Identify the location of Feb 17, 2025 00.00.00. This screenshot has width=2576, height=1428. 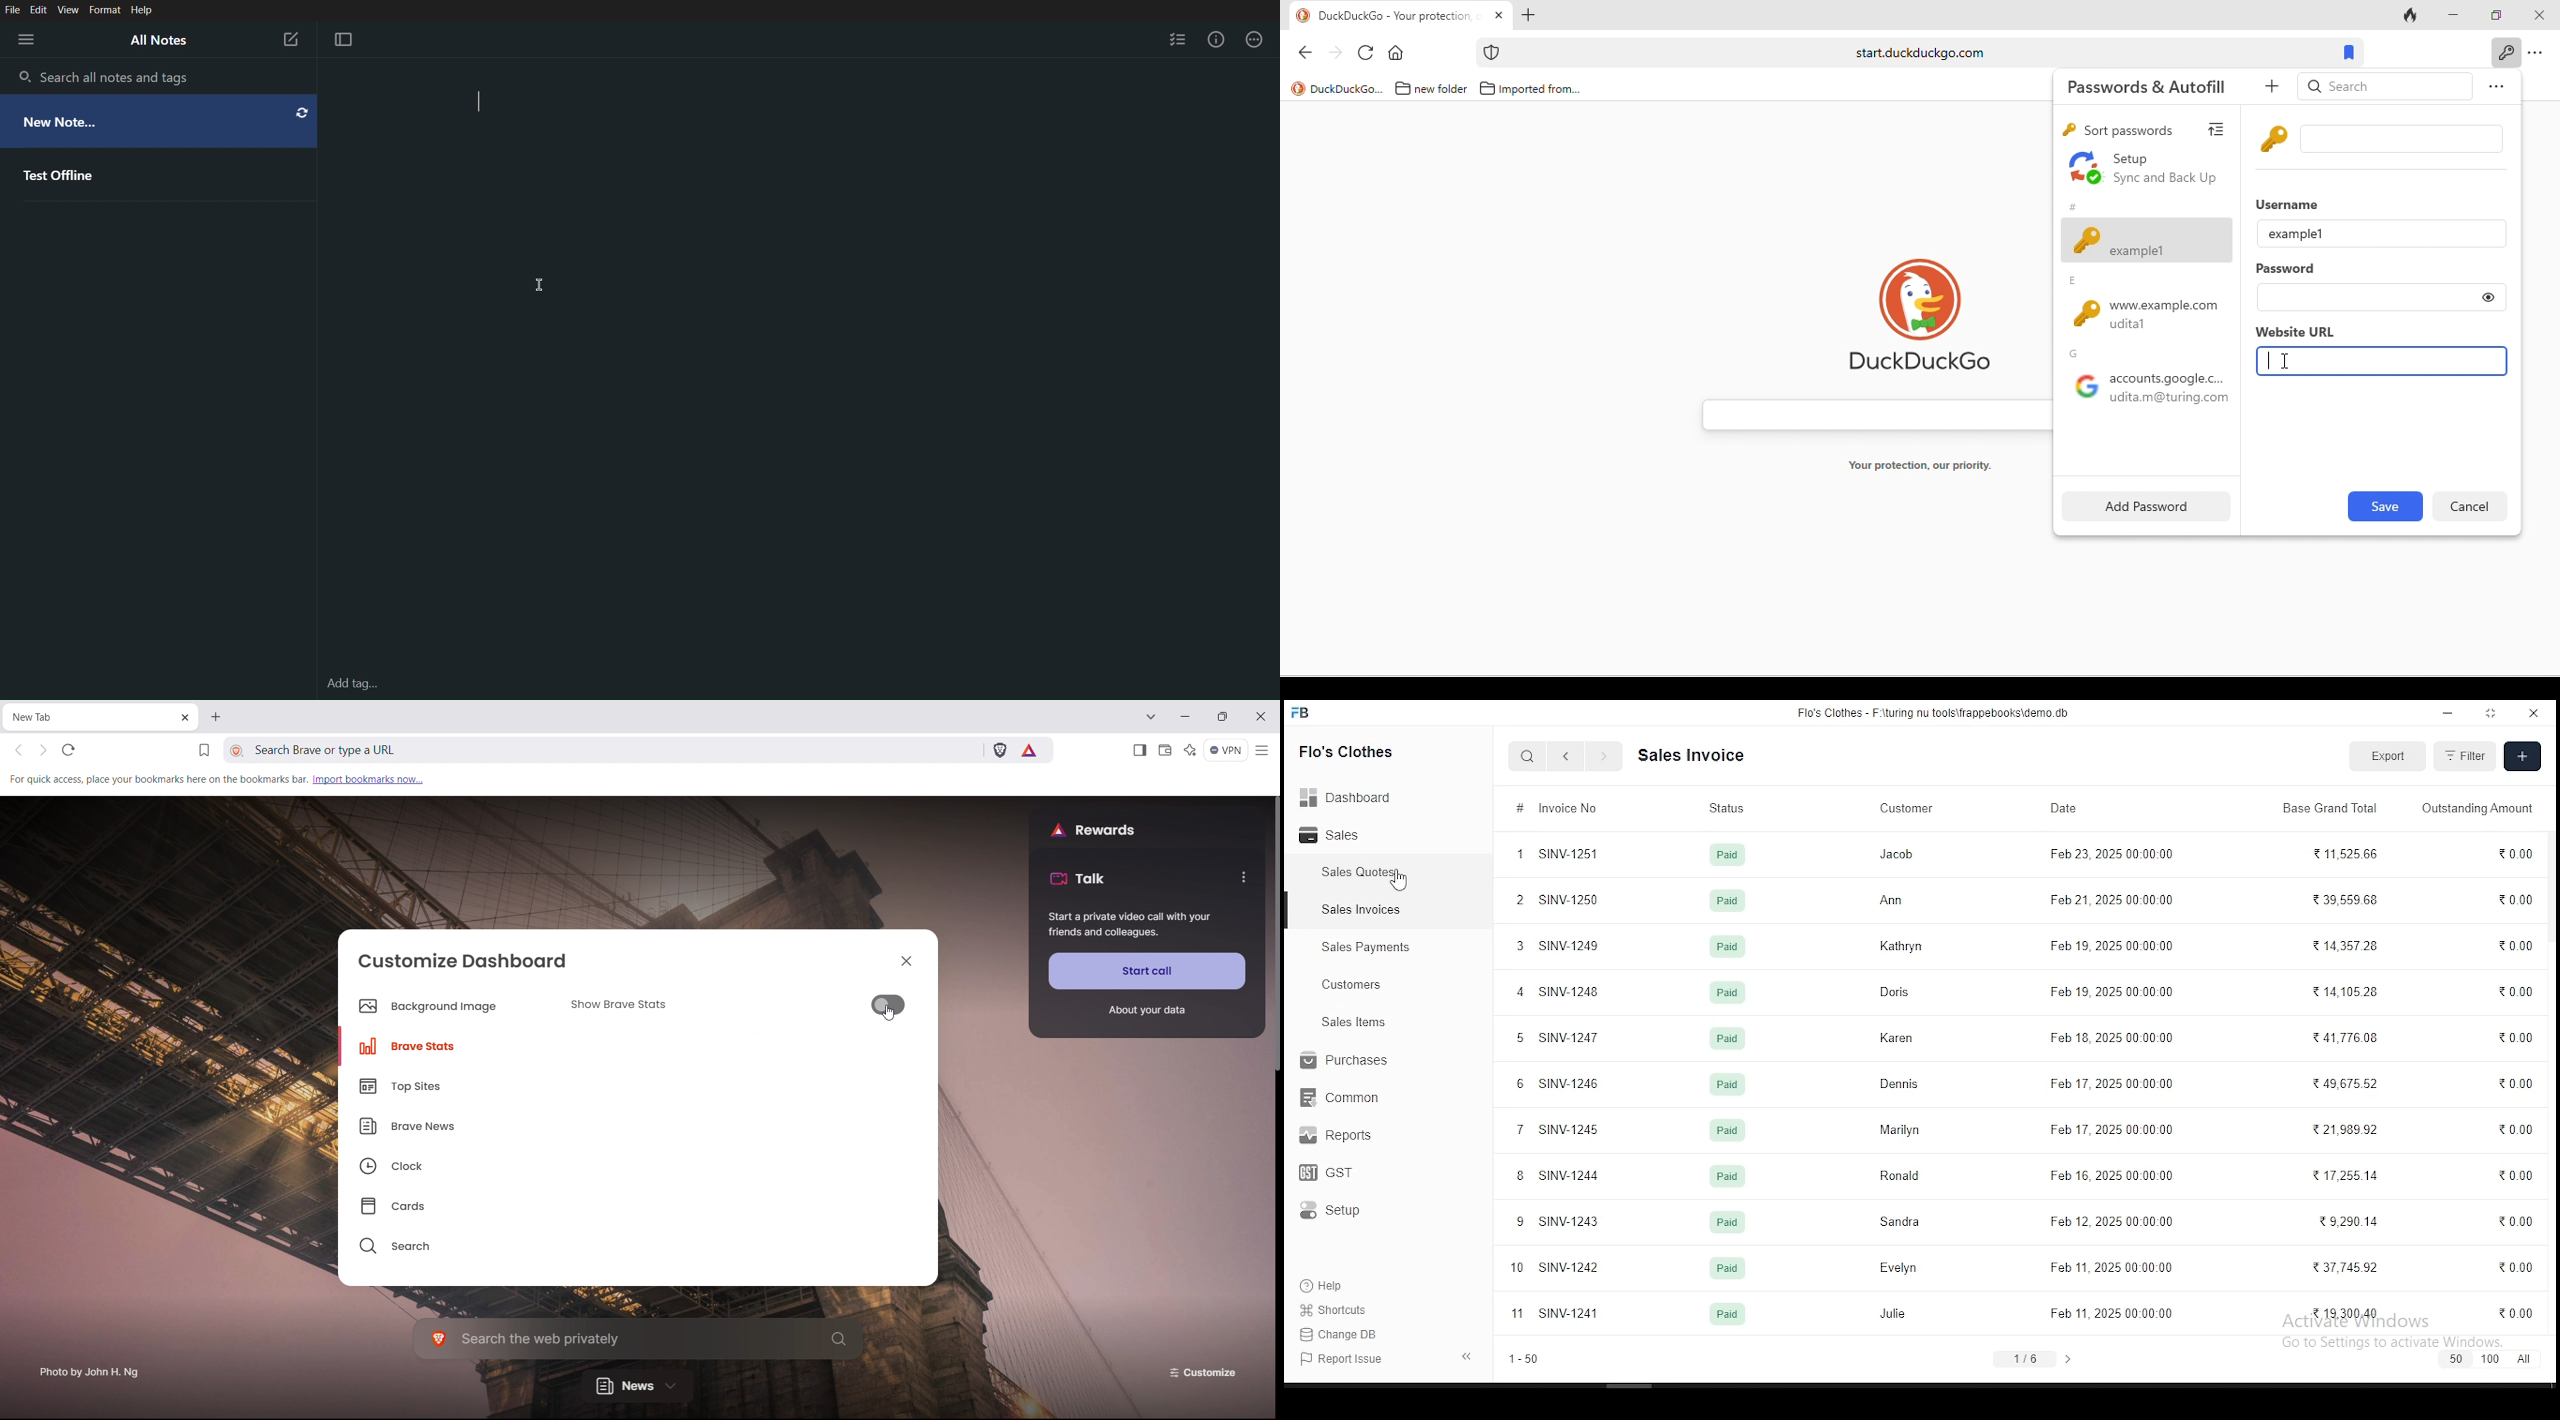
(2115, 1130).